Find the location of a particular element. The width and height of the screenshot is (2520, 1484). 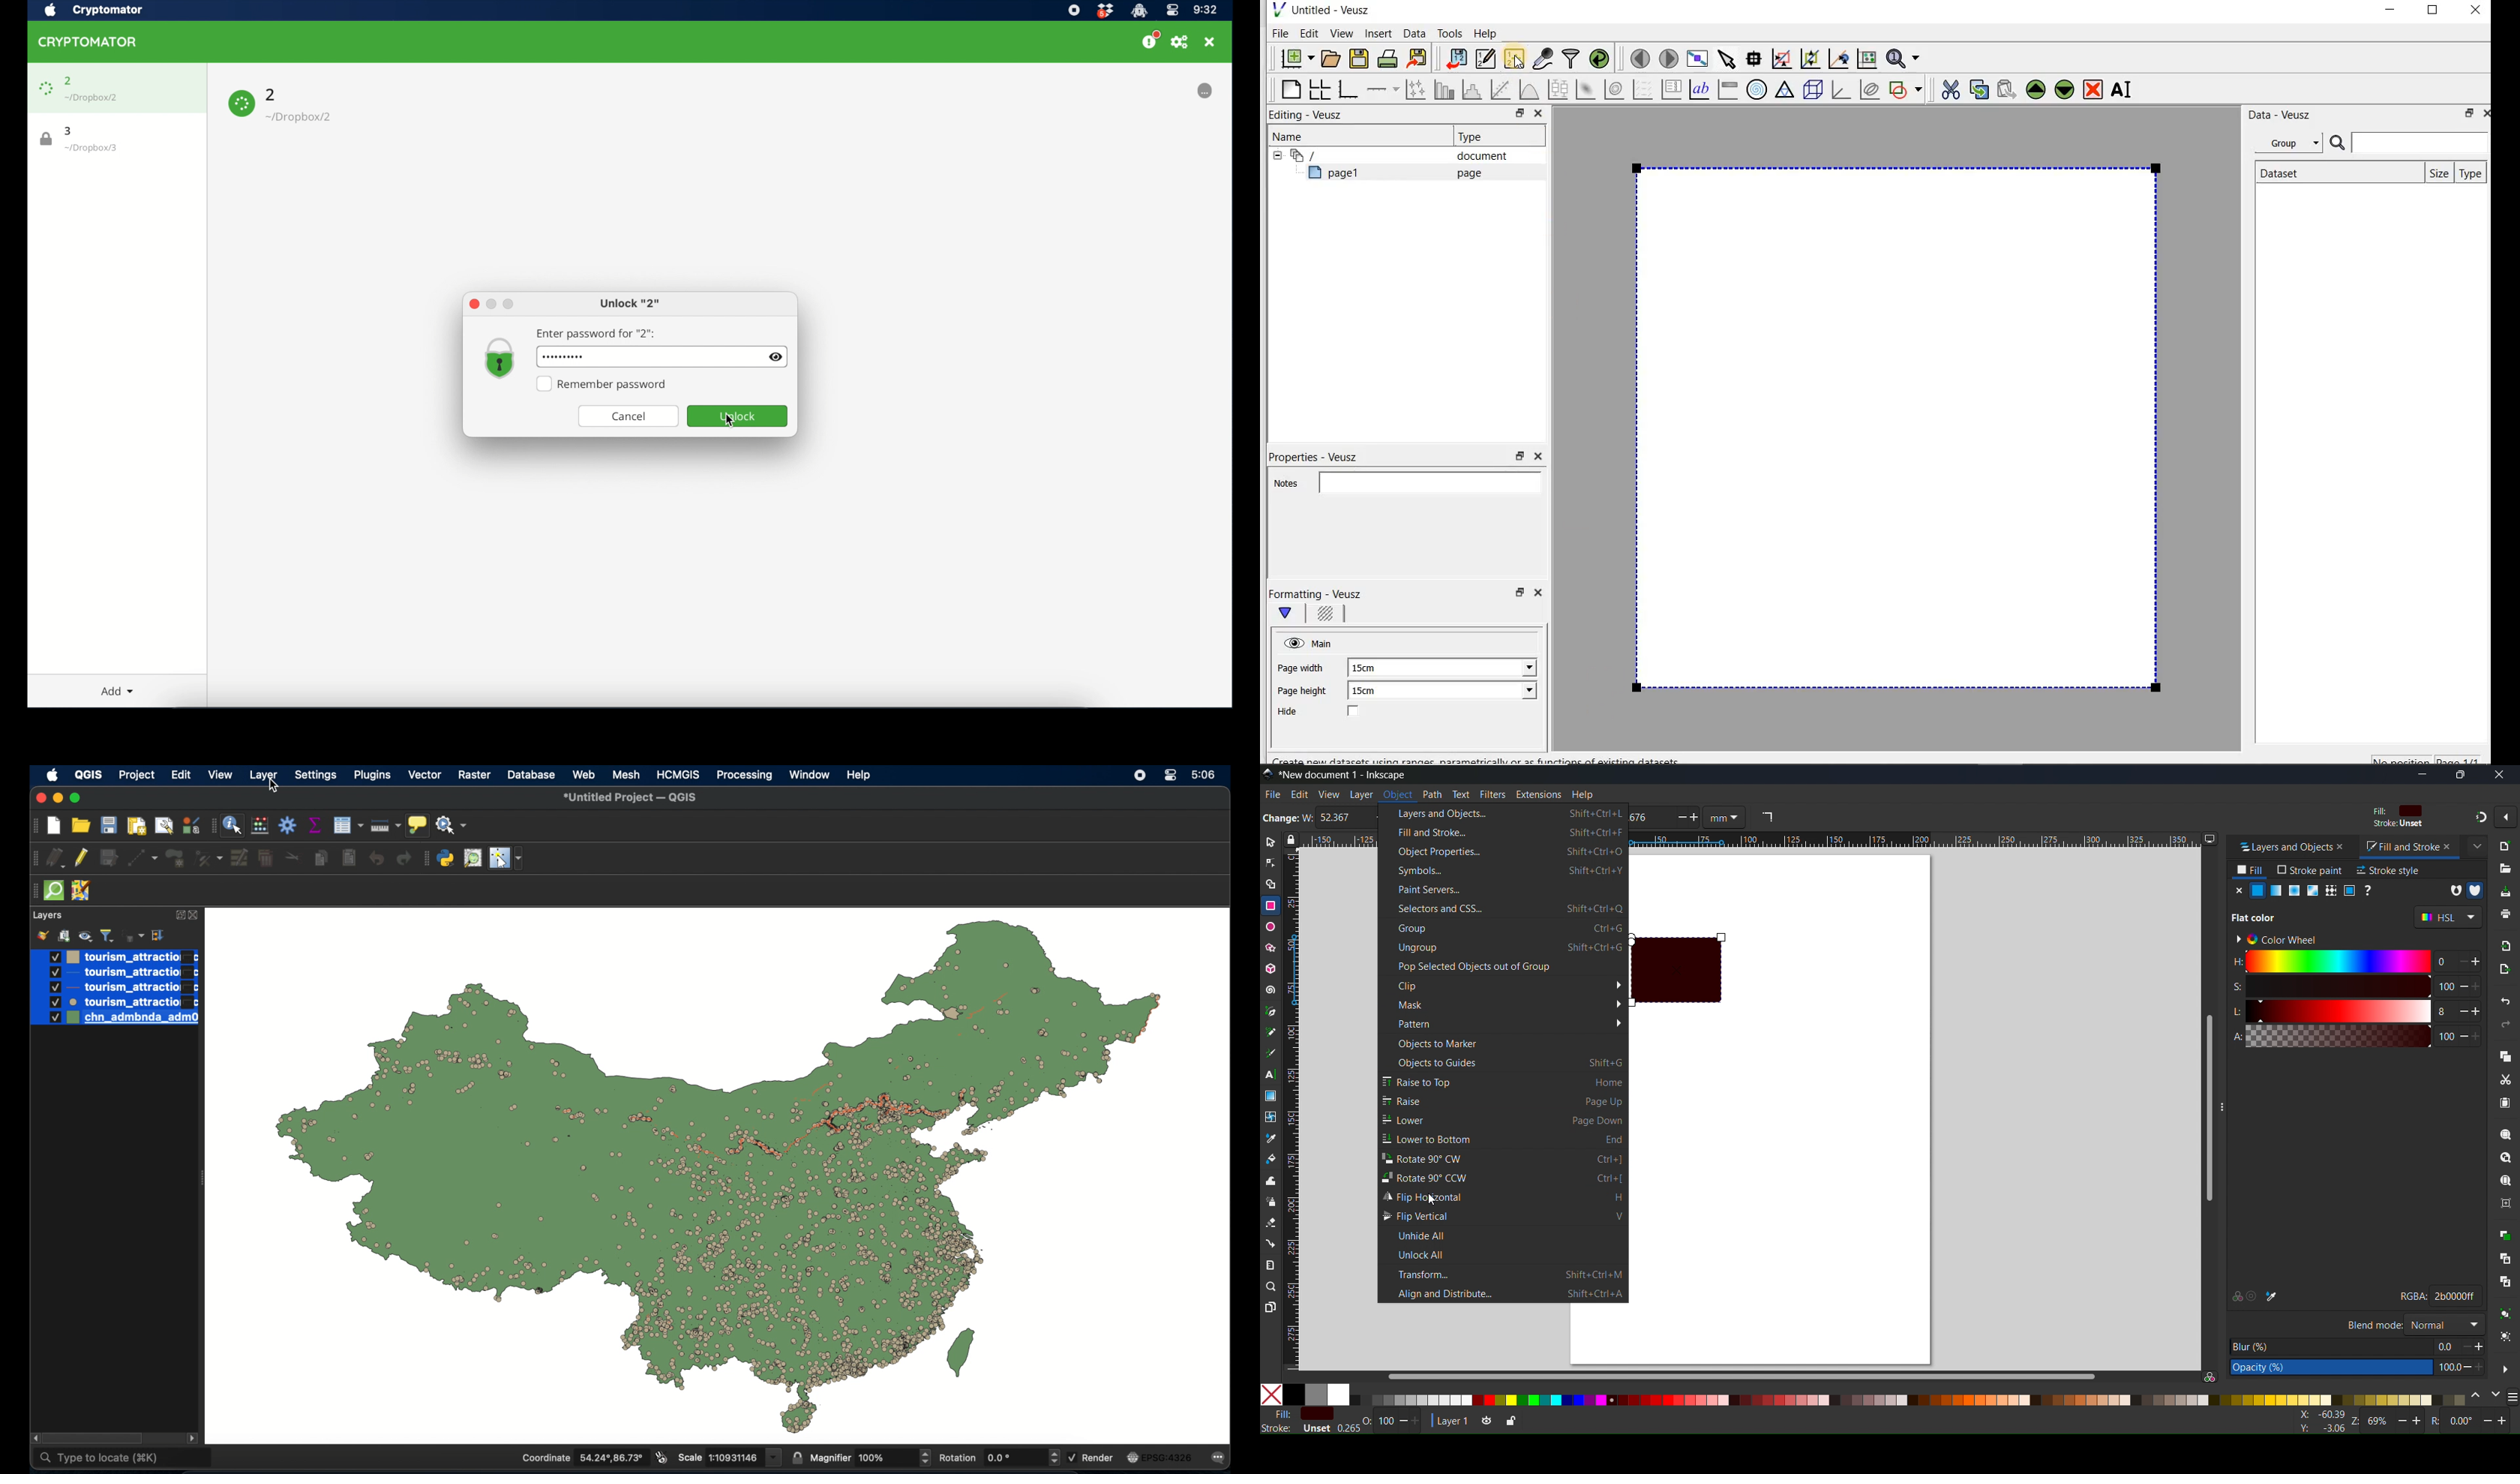

style manager is located at coordinates (190, 824).